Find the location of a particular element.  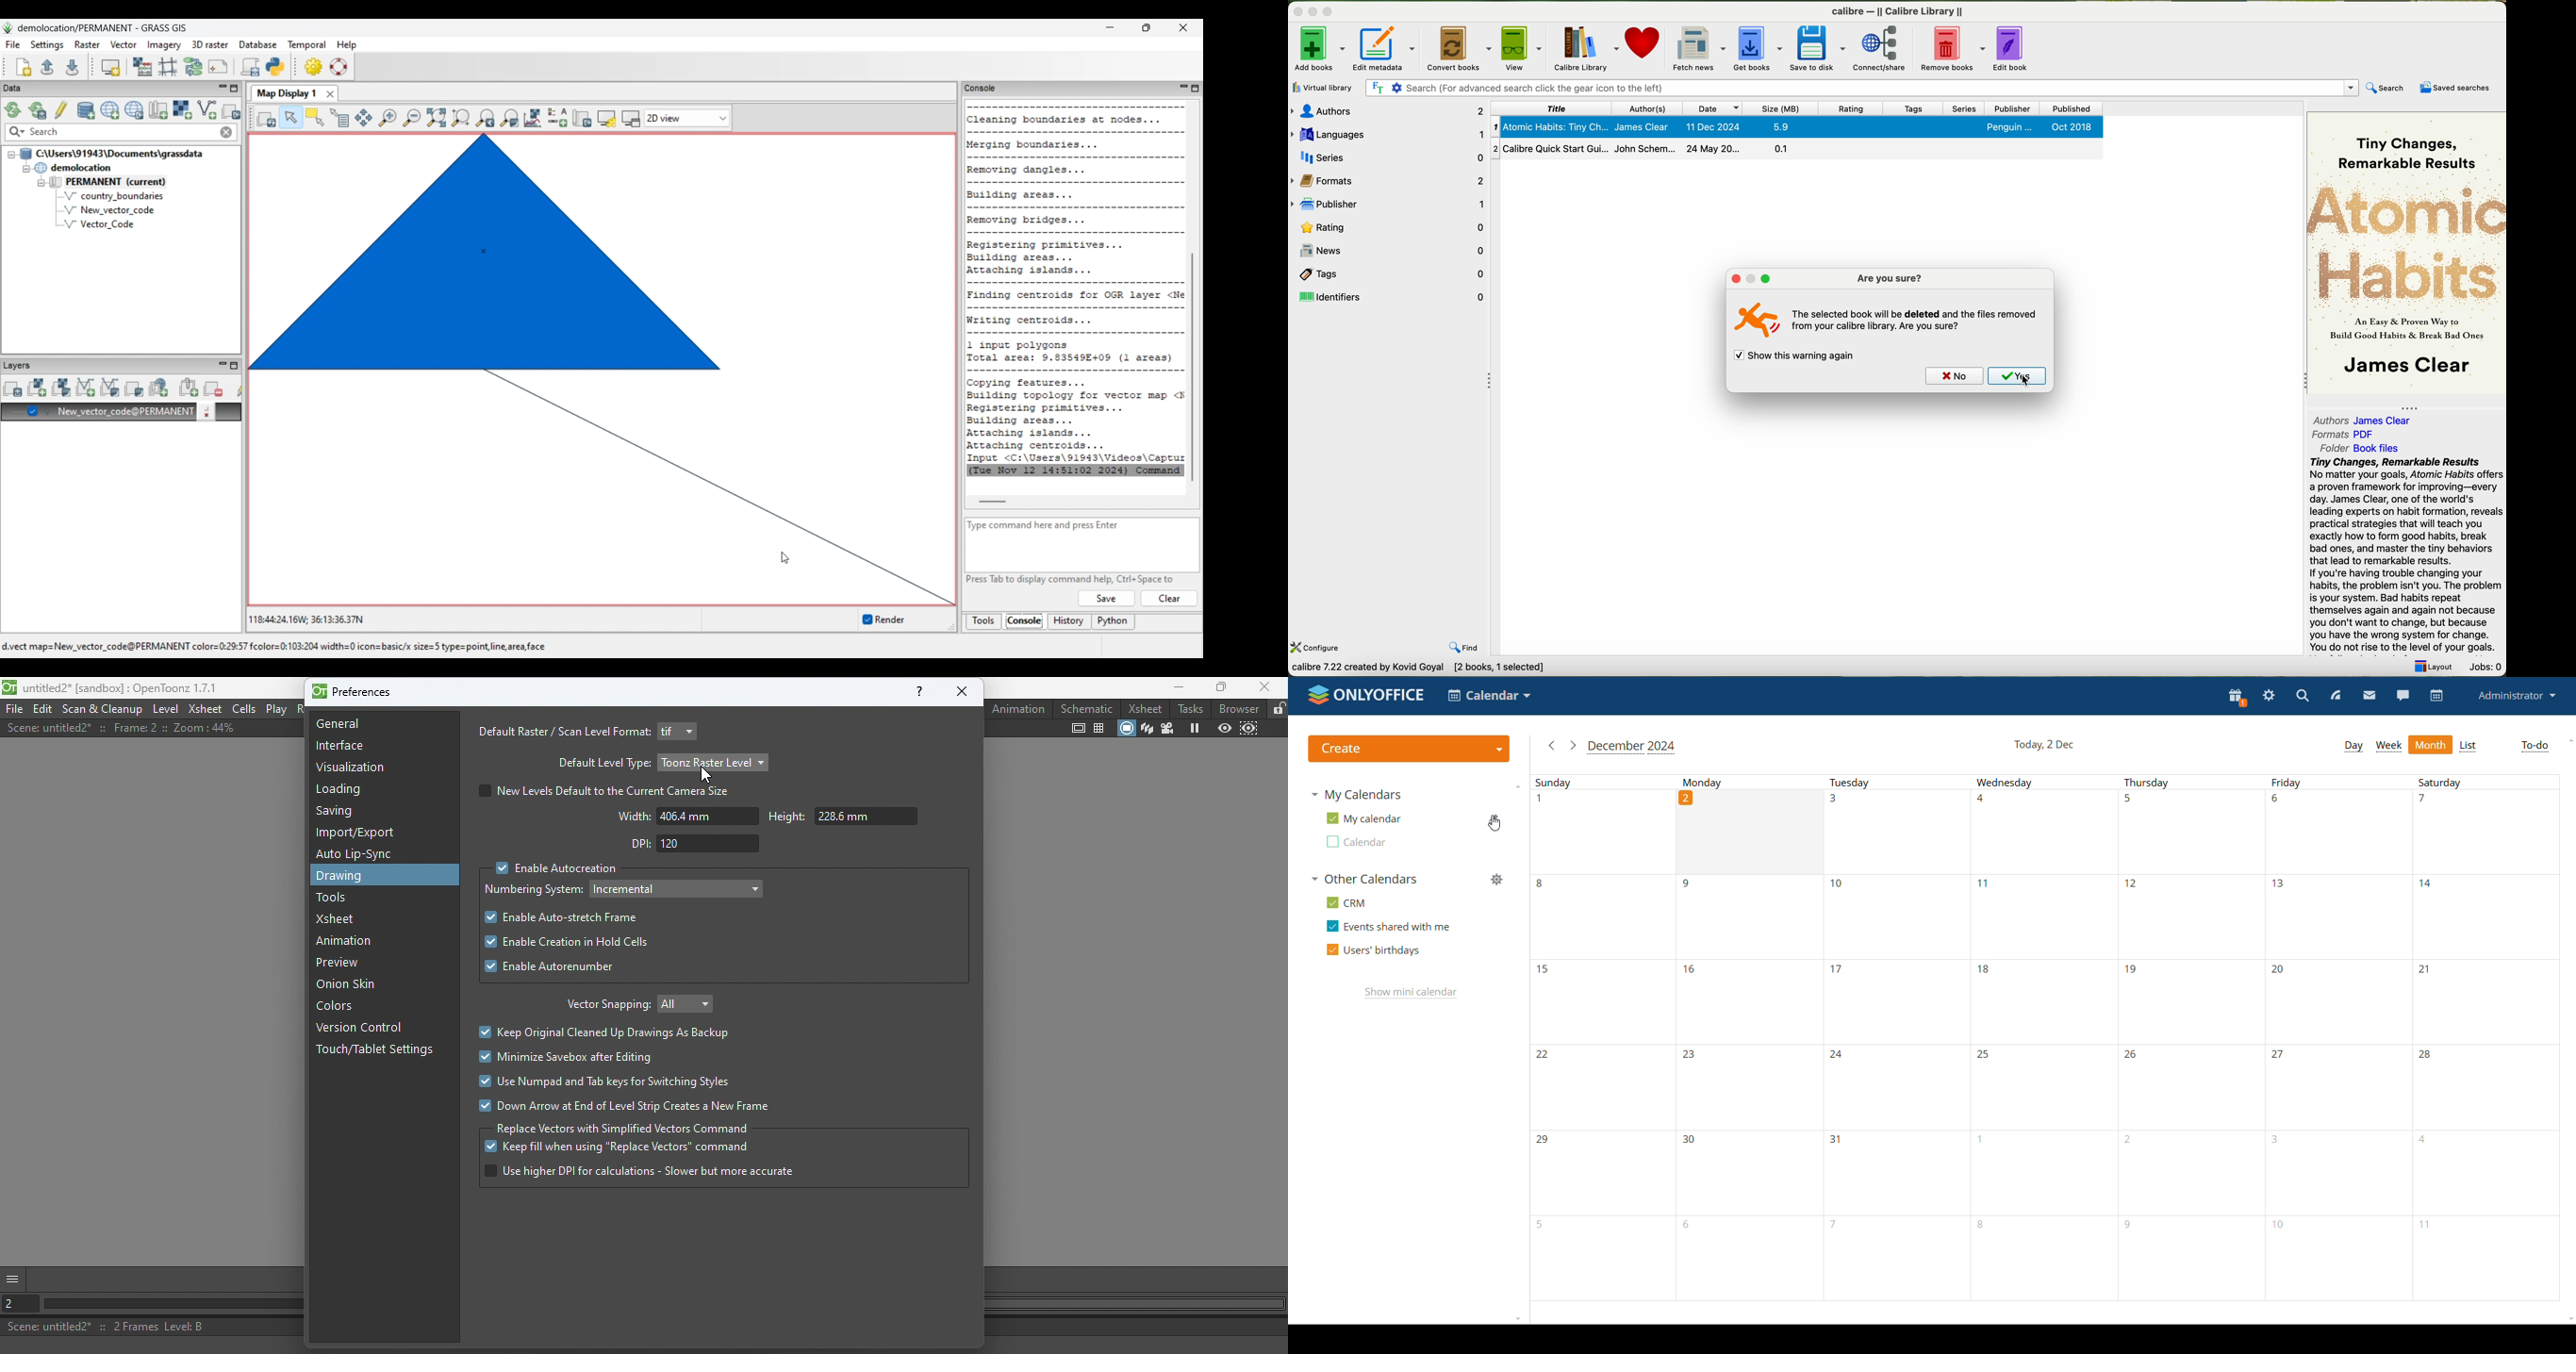

question is located at coordinates (1917, 323).